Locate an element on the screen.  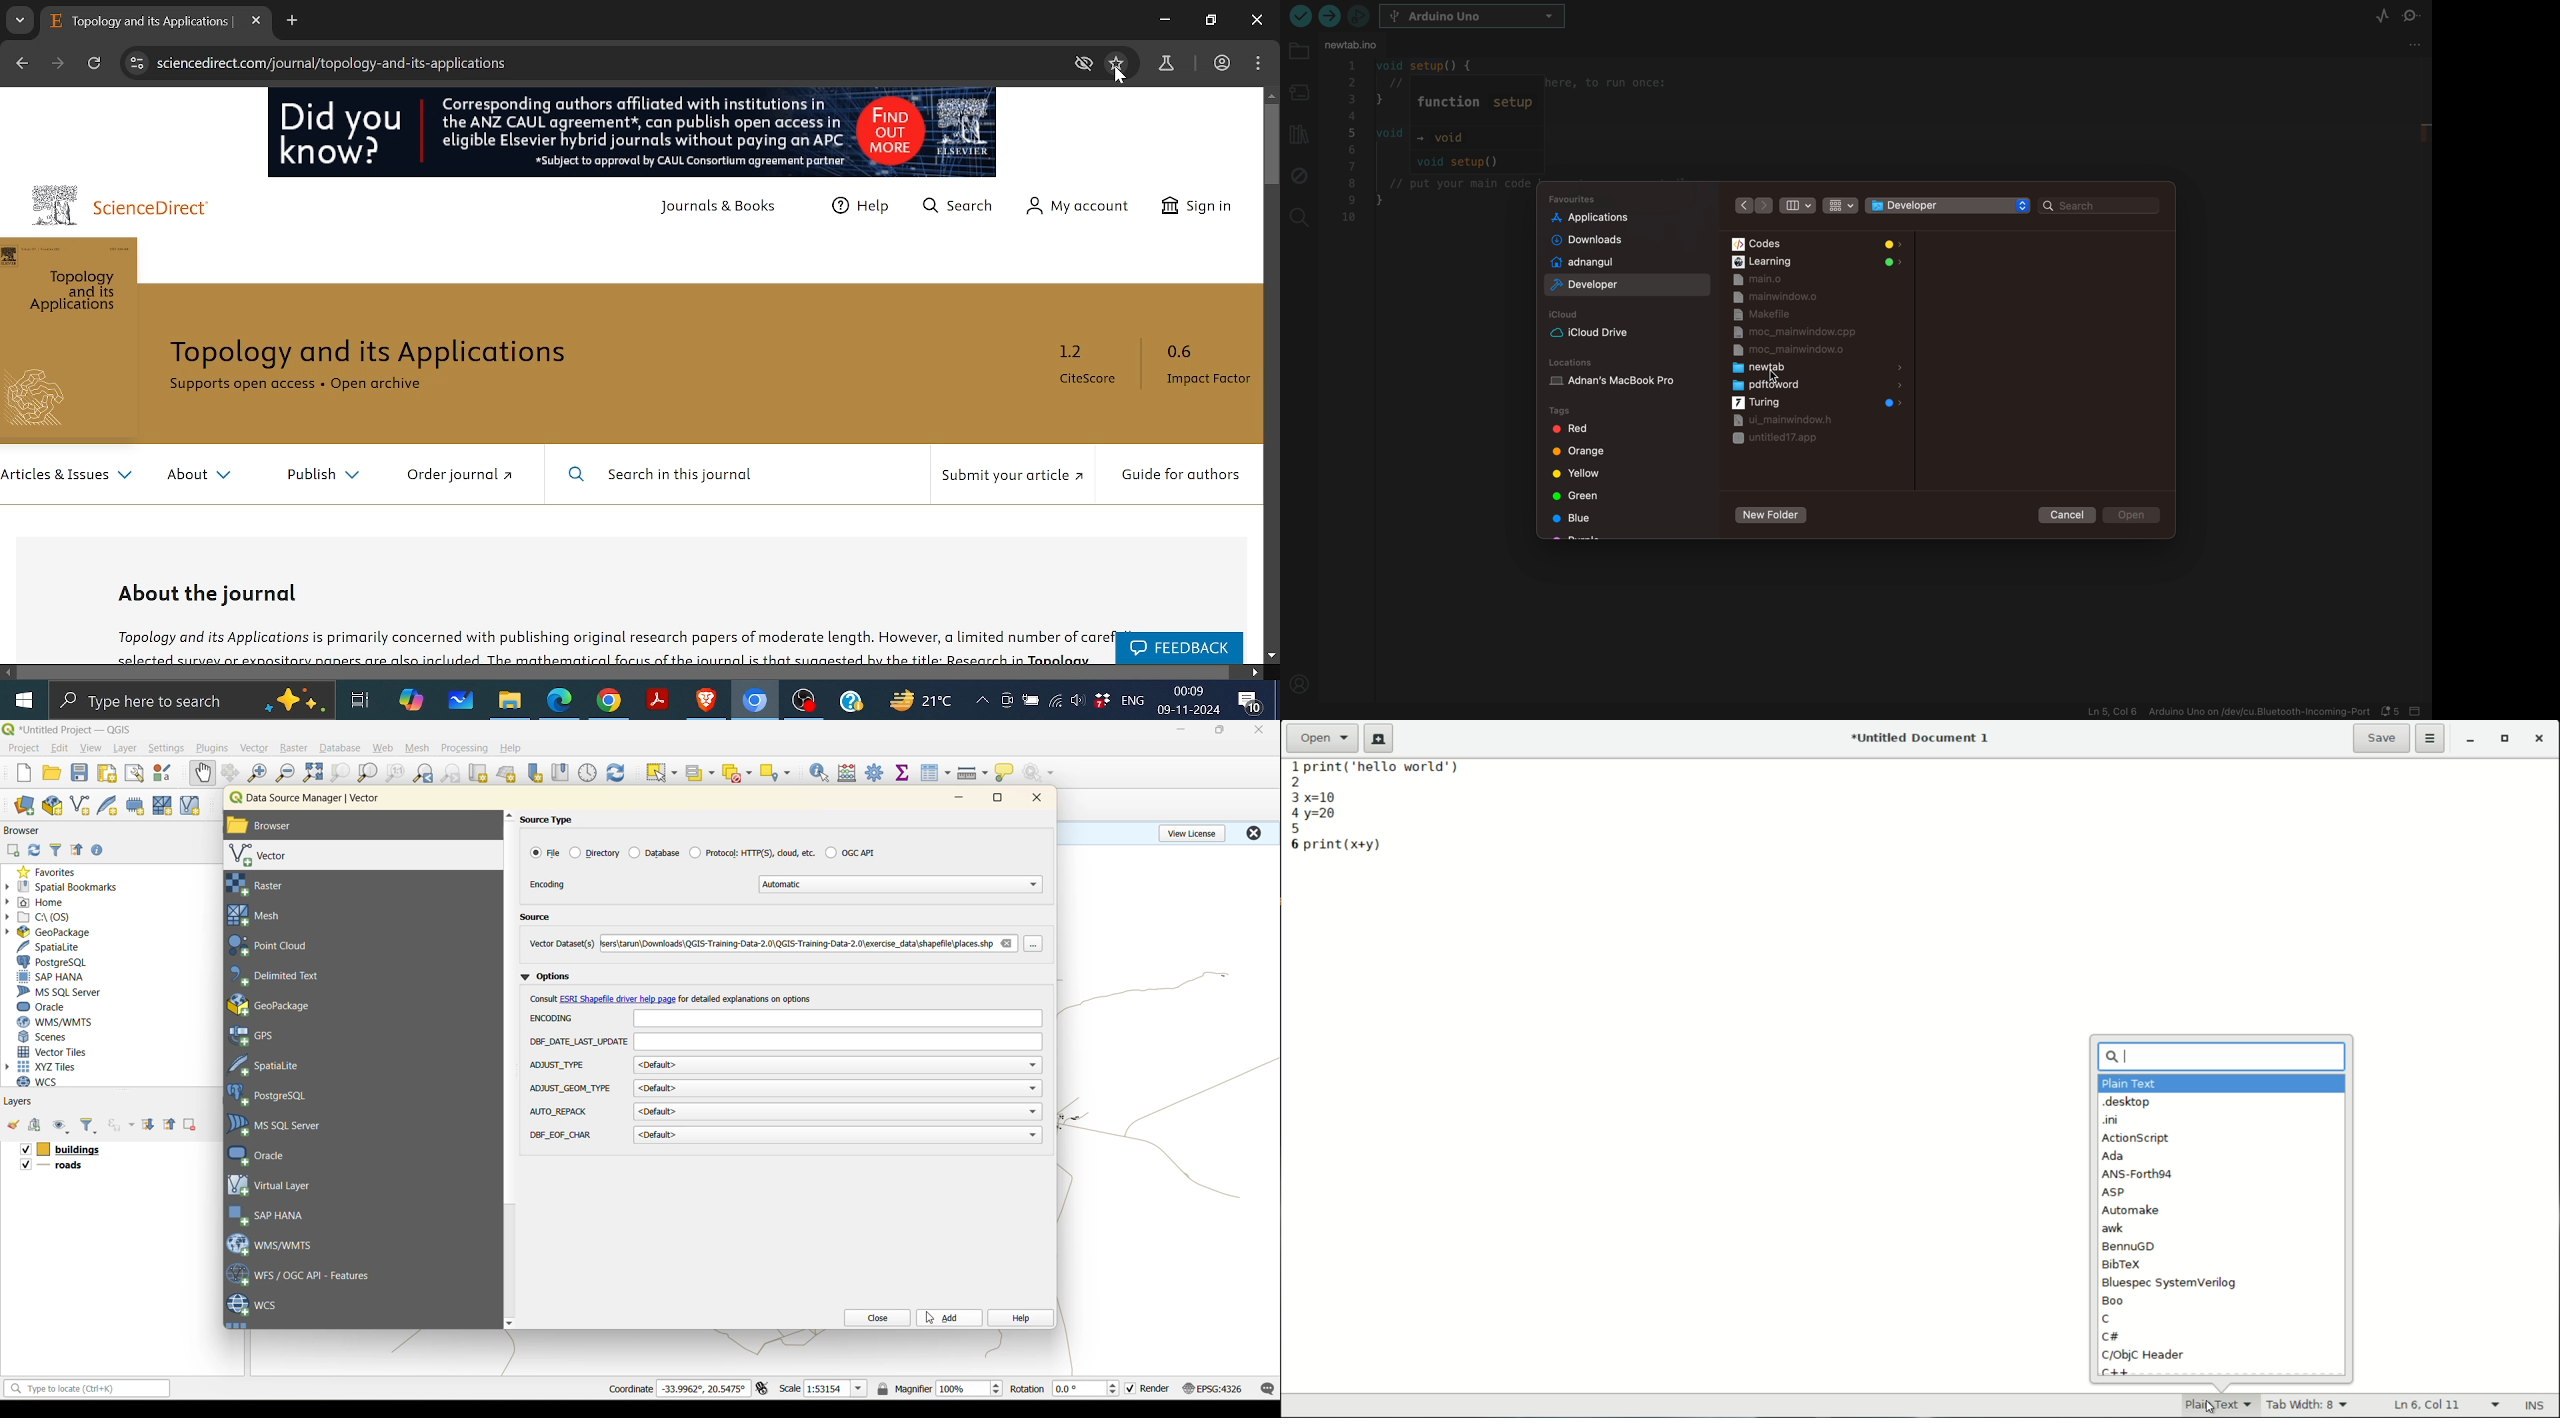
options is located at coordinates (549, 975).